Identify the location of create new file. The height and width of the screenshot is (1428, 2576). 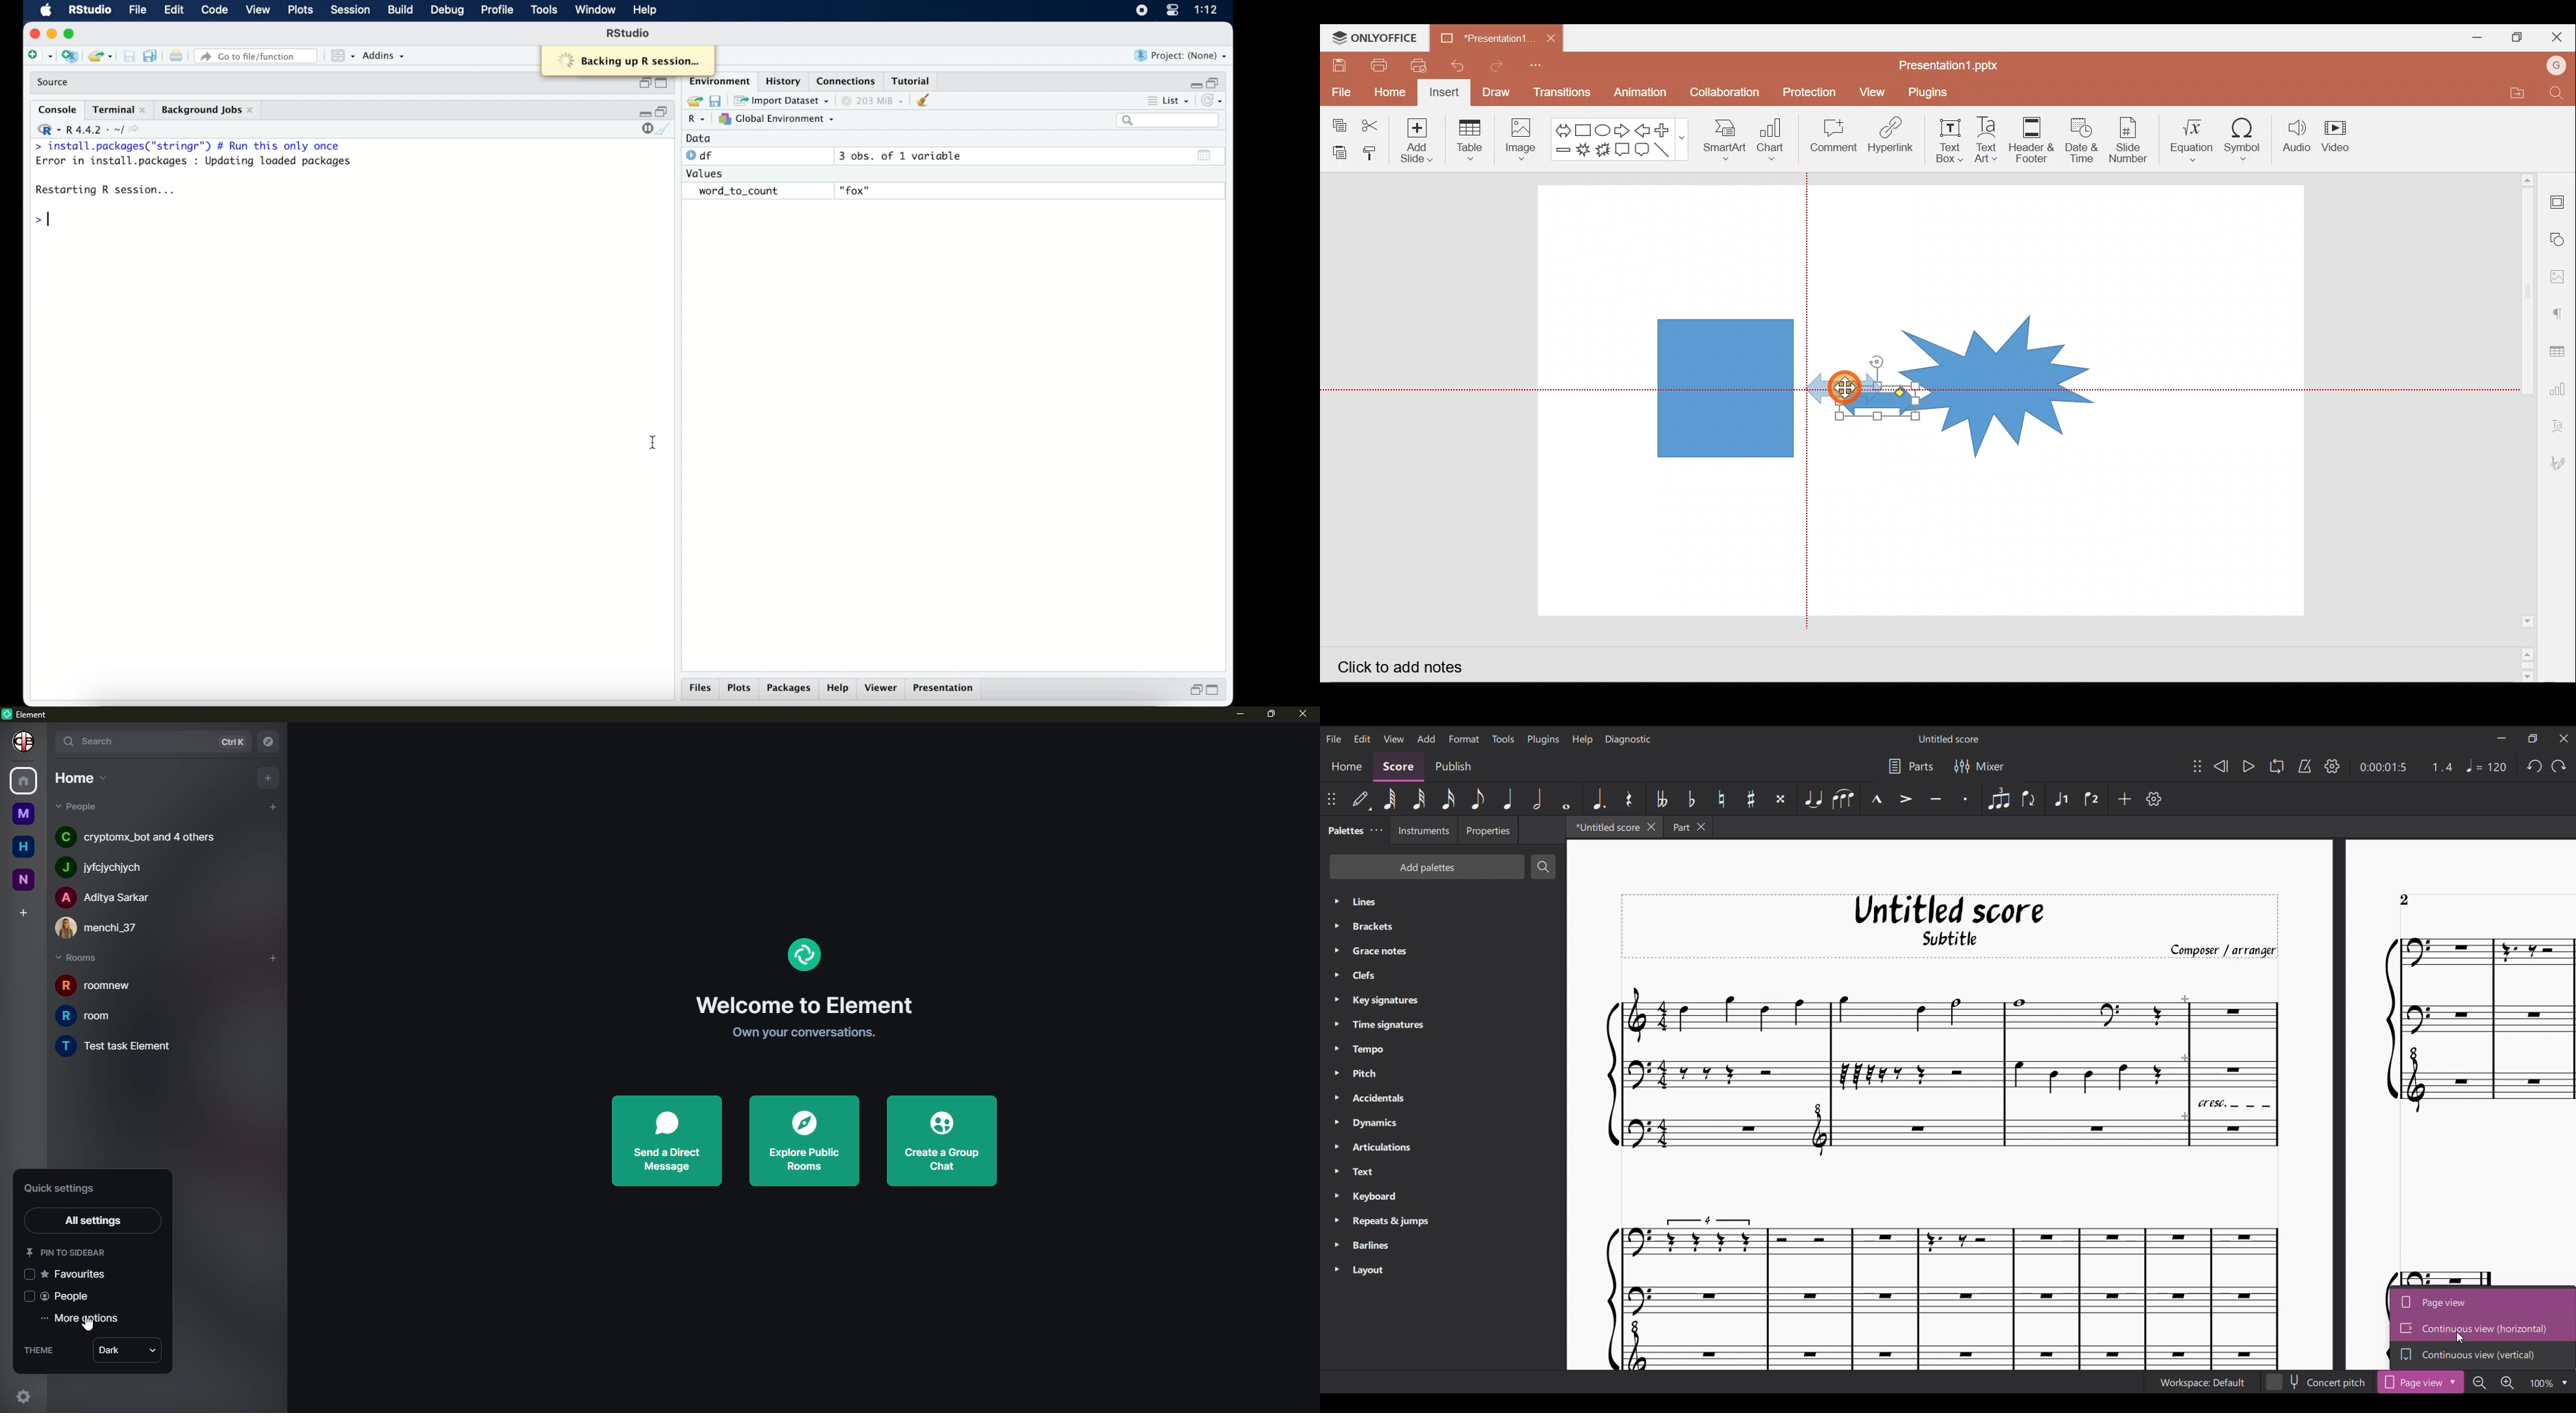
(39, 57).